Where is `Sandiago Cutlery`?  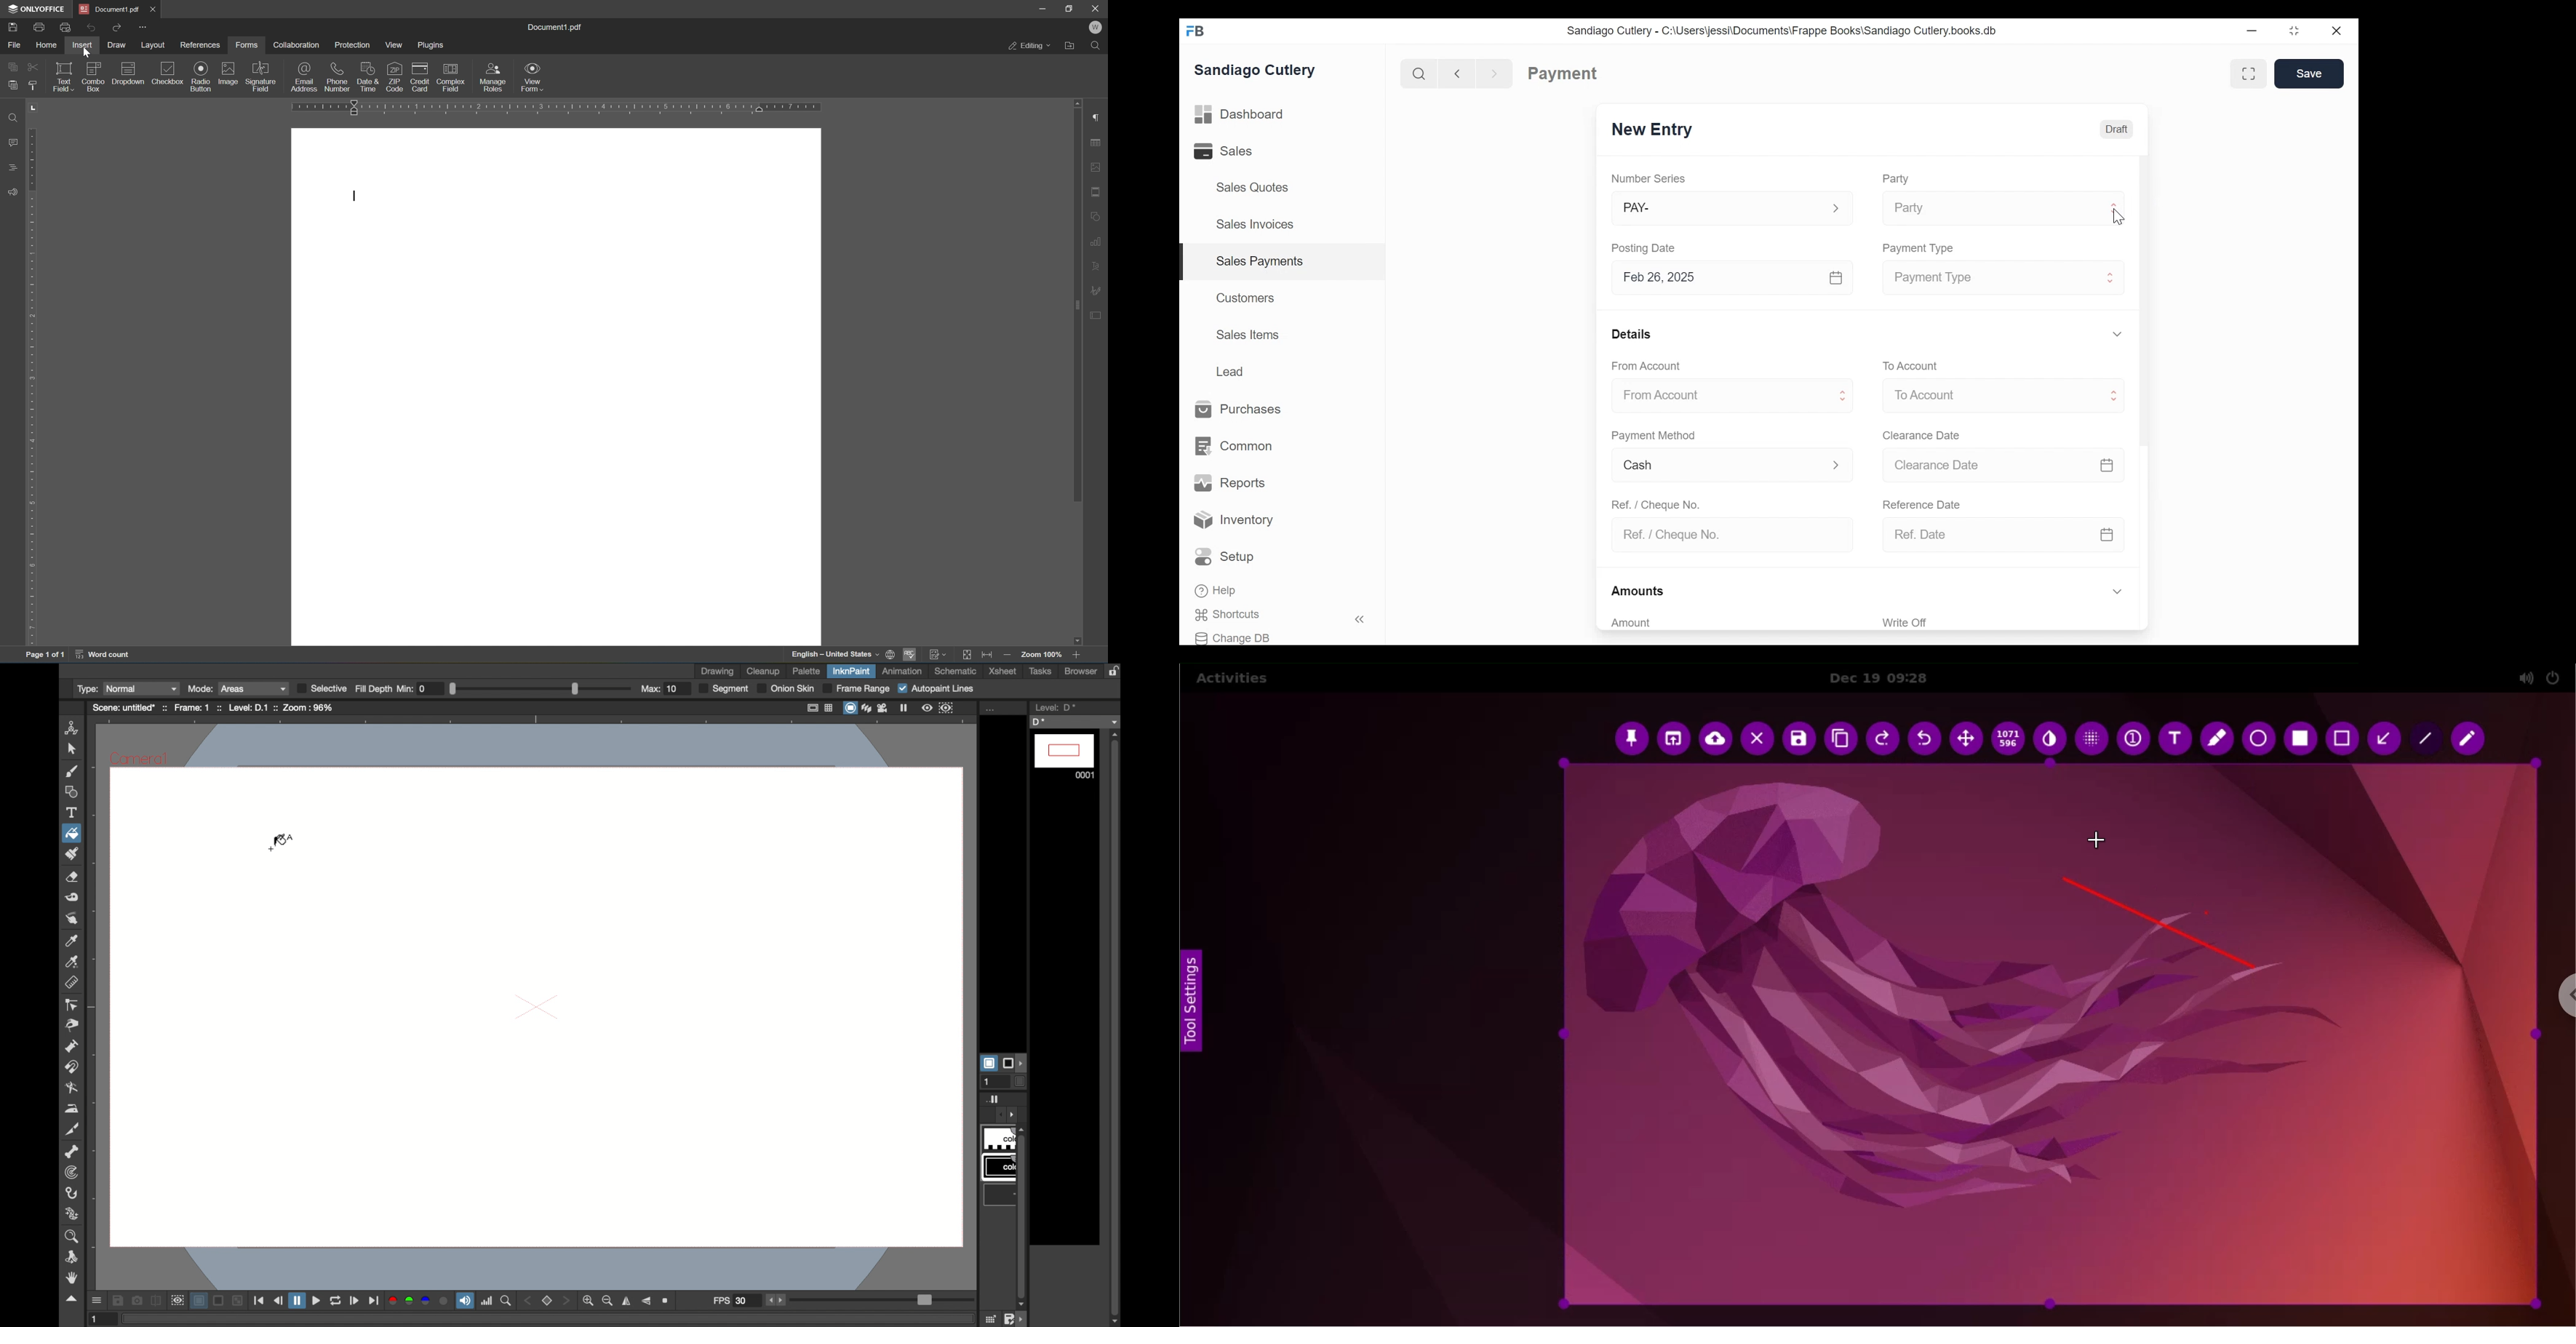 Sandiago Cutlery is located at coordinates (1257, 69).